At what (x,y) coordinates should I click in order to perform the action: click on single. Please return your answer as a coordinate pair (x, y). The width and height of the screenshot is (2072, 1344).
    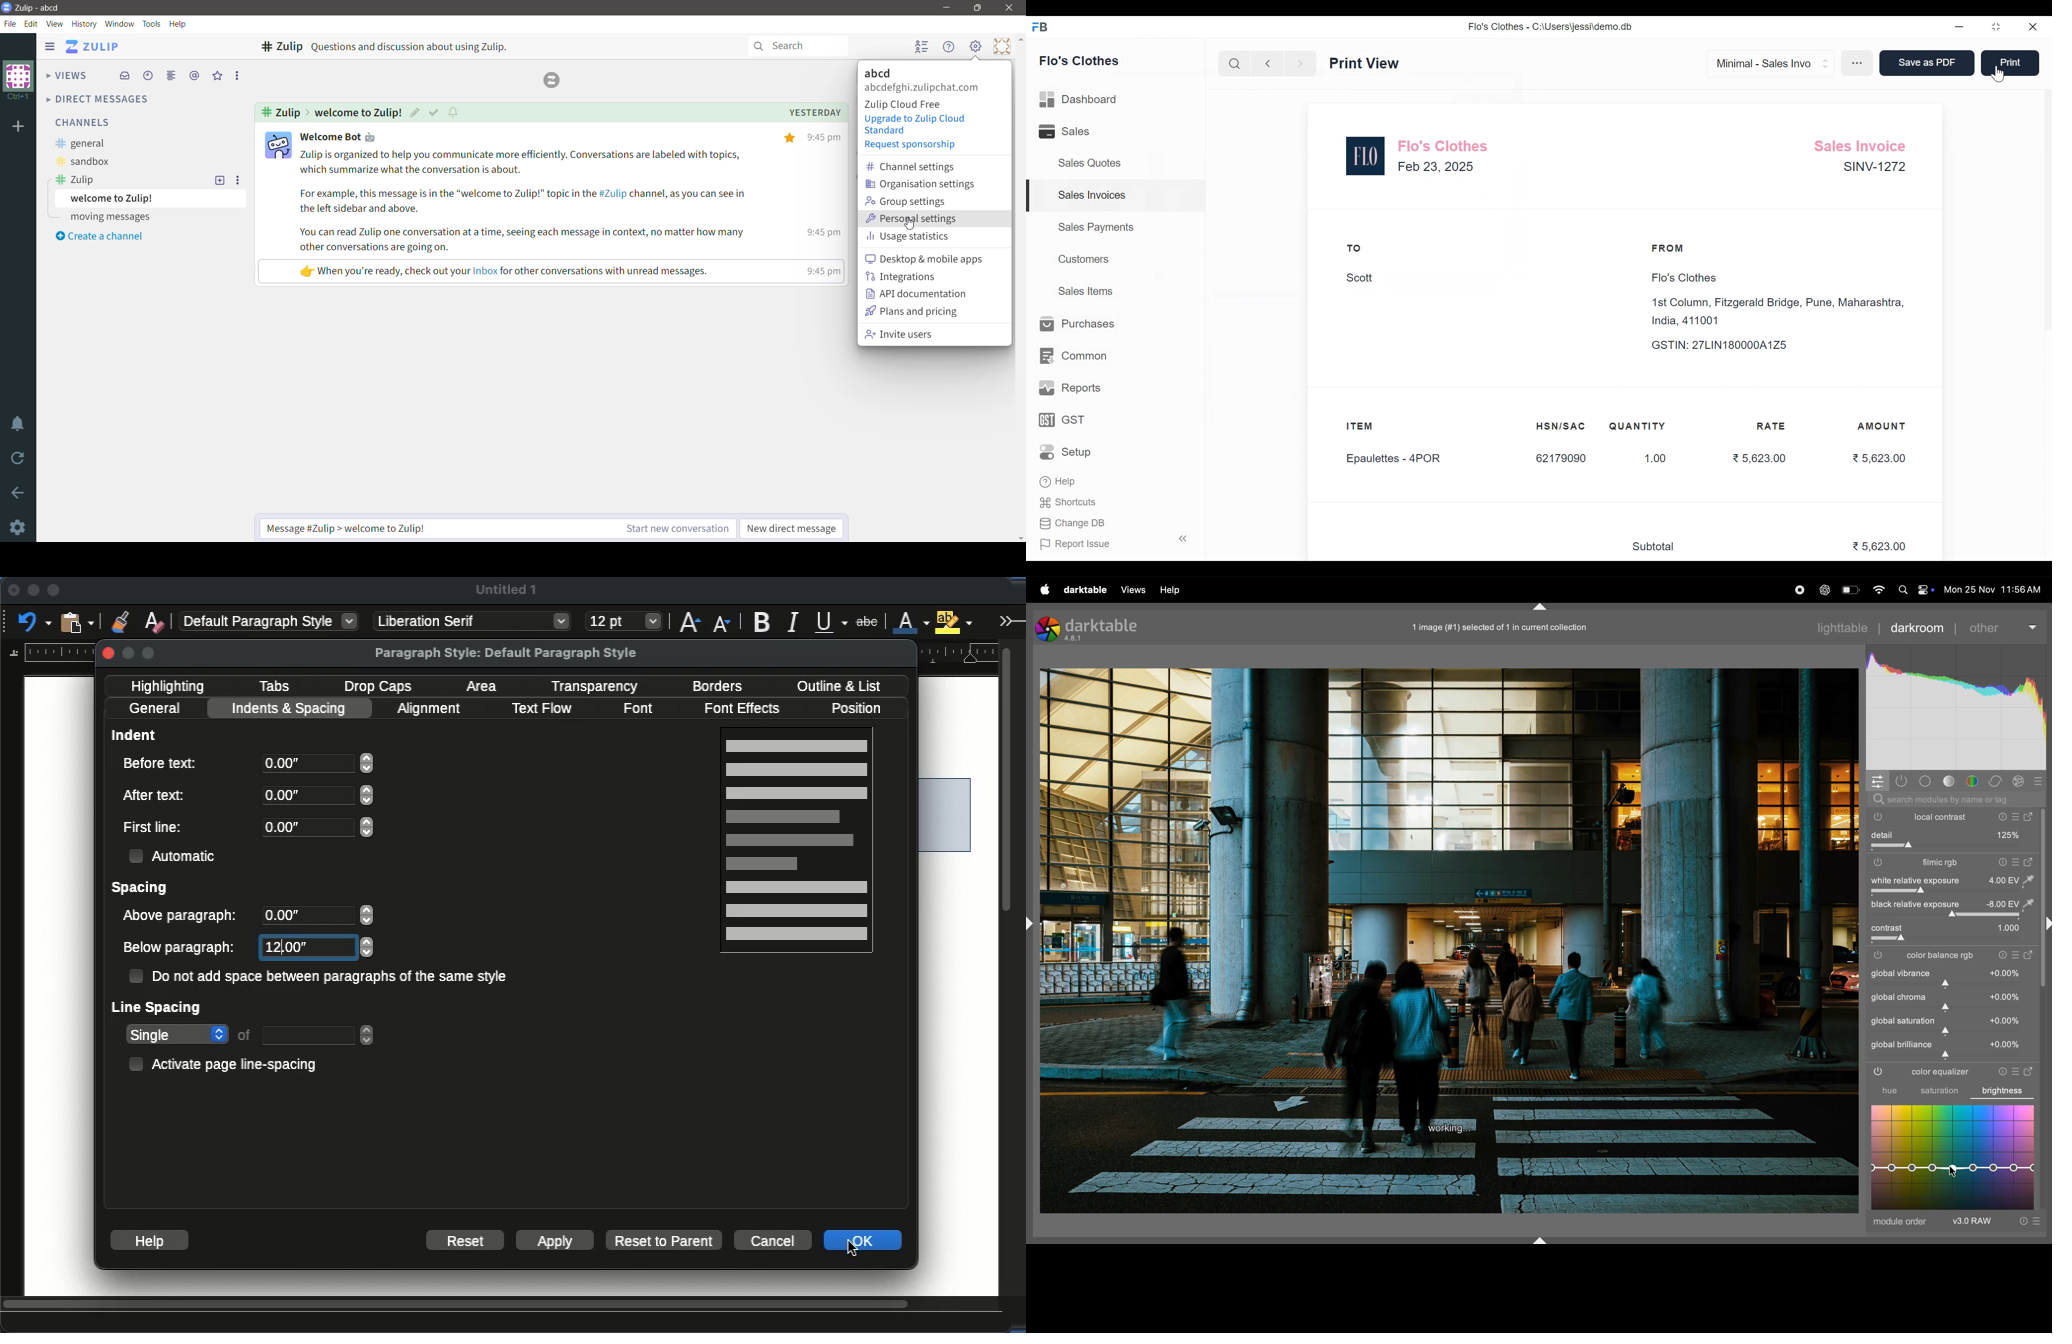
    Looking at the image, I should click on (177, 1036).